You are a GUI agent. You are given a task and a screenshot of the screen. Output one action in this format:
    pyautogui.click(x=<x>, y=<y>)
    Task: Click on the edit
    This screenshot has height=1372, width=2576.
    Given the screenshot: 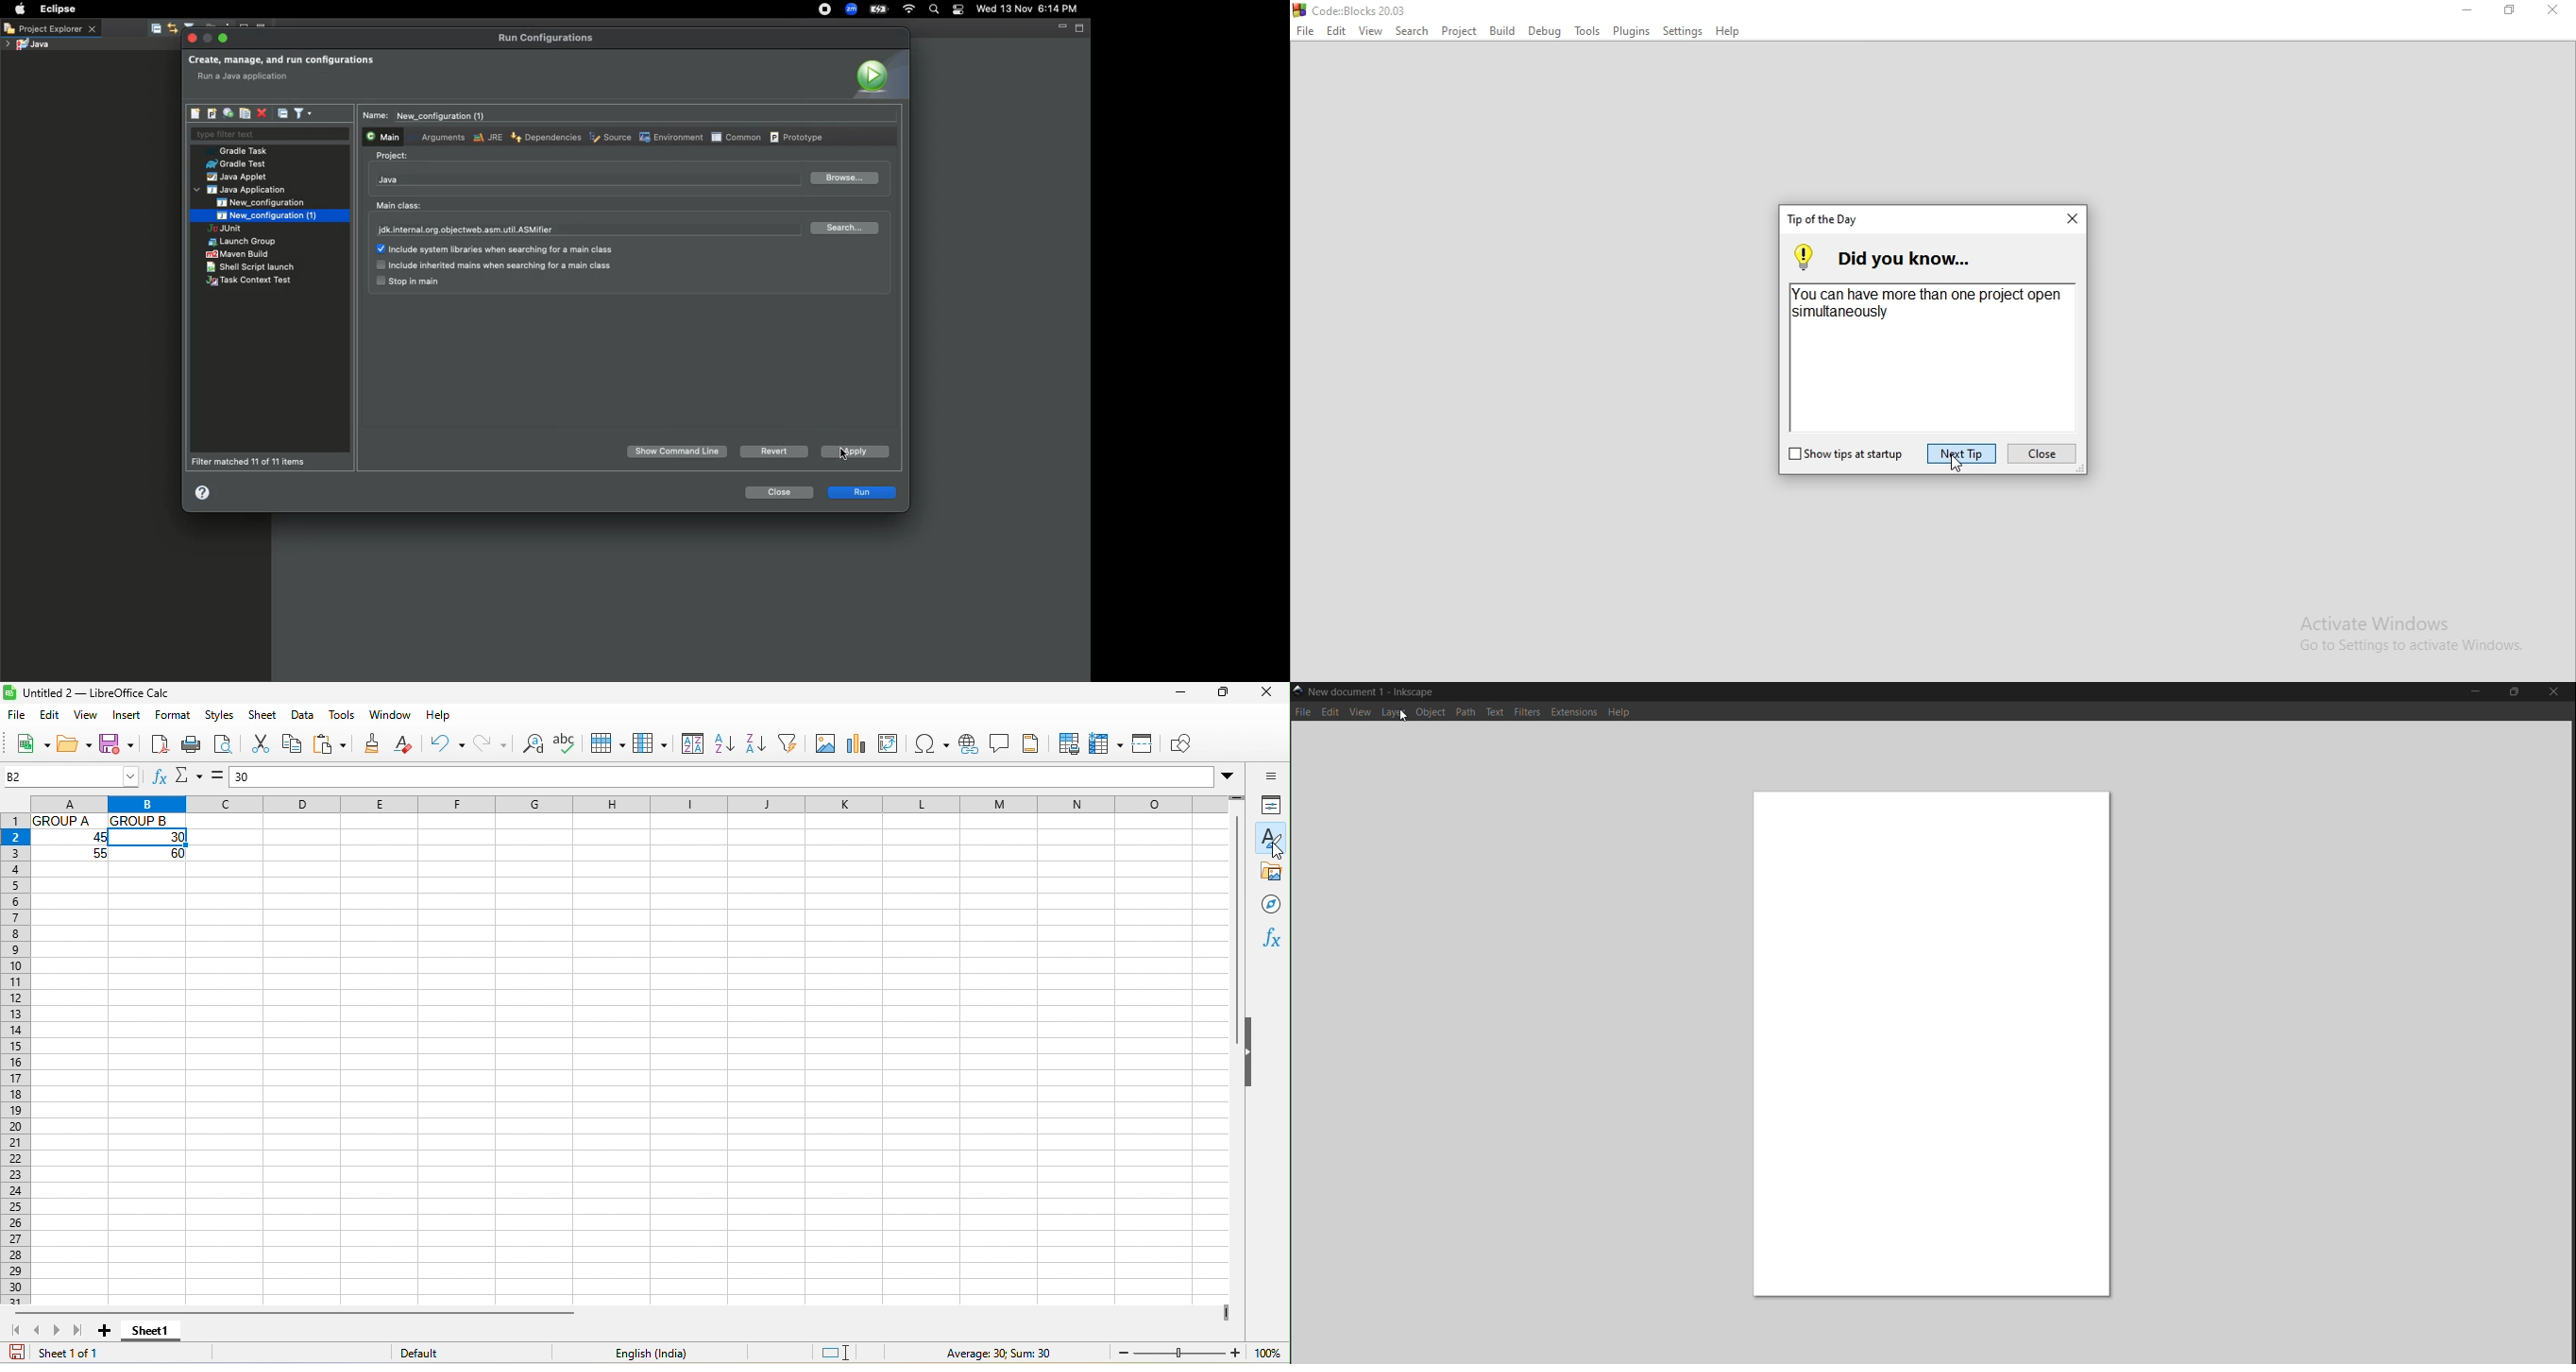 What is the action you would take?
    pyautogui.click(x=51, y=717)
    